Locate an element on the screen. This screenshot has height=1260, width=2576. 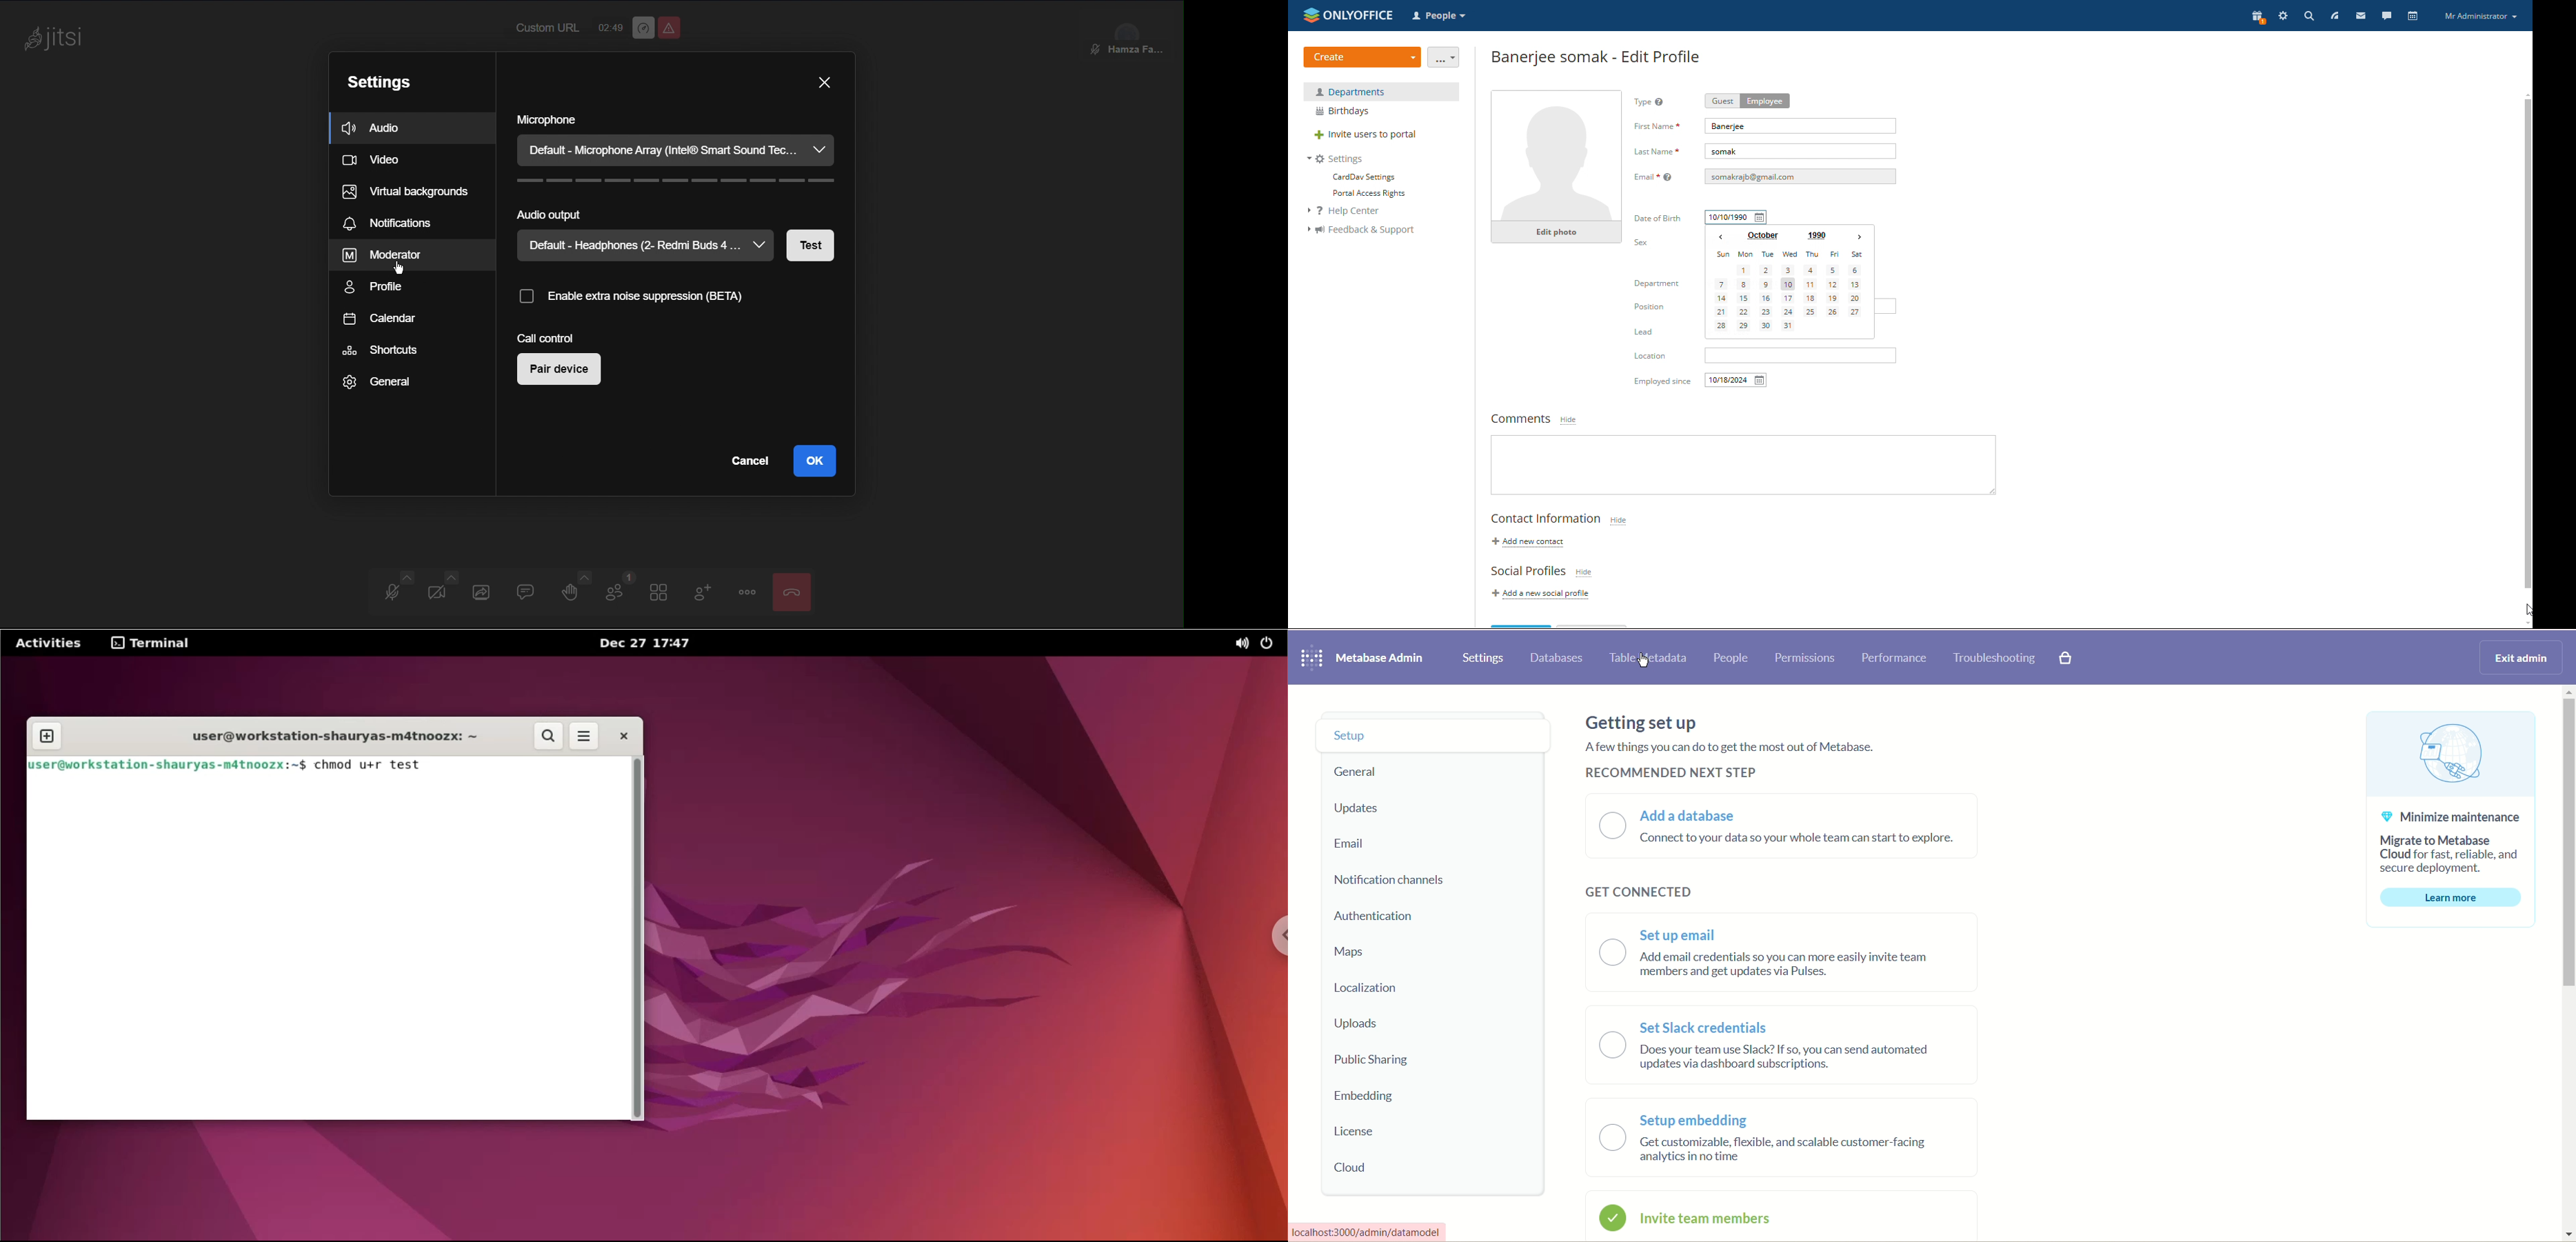
Settings is located at coordinates (382, 79).